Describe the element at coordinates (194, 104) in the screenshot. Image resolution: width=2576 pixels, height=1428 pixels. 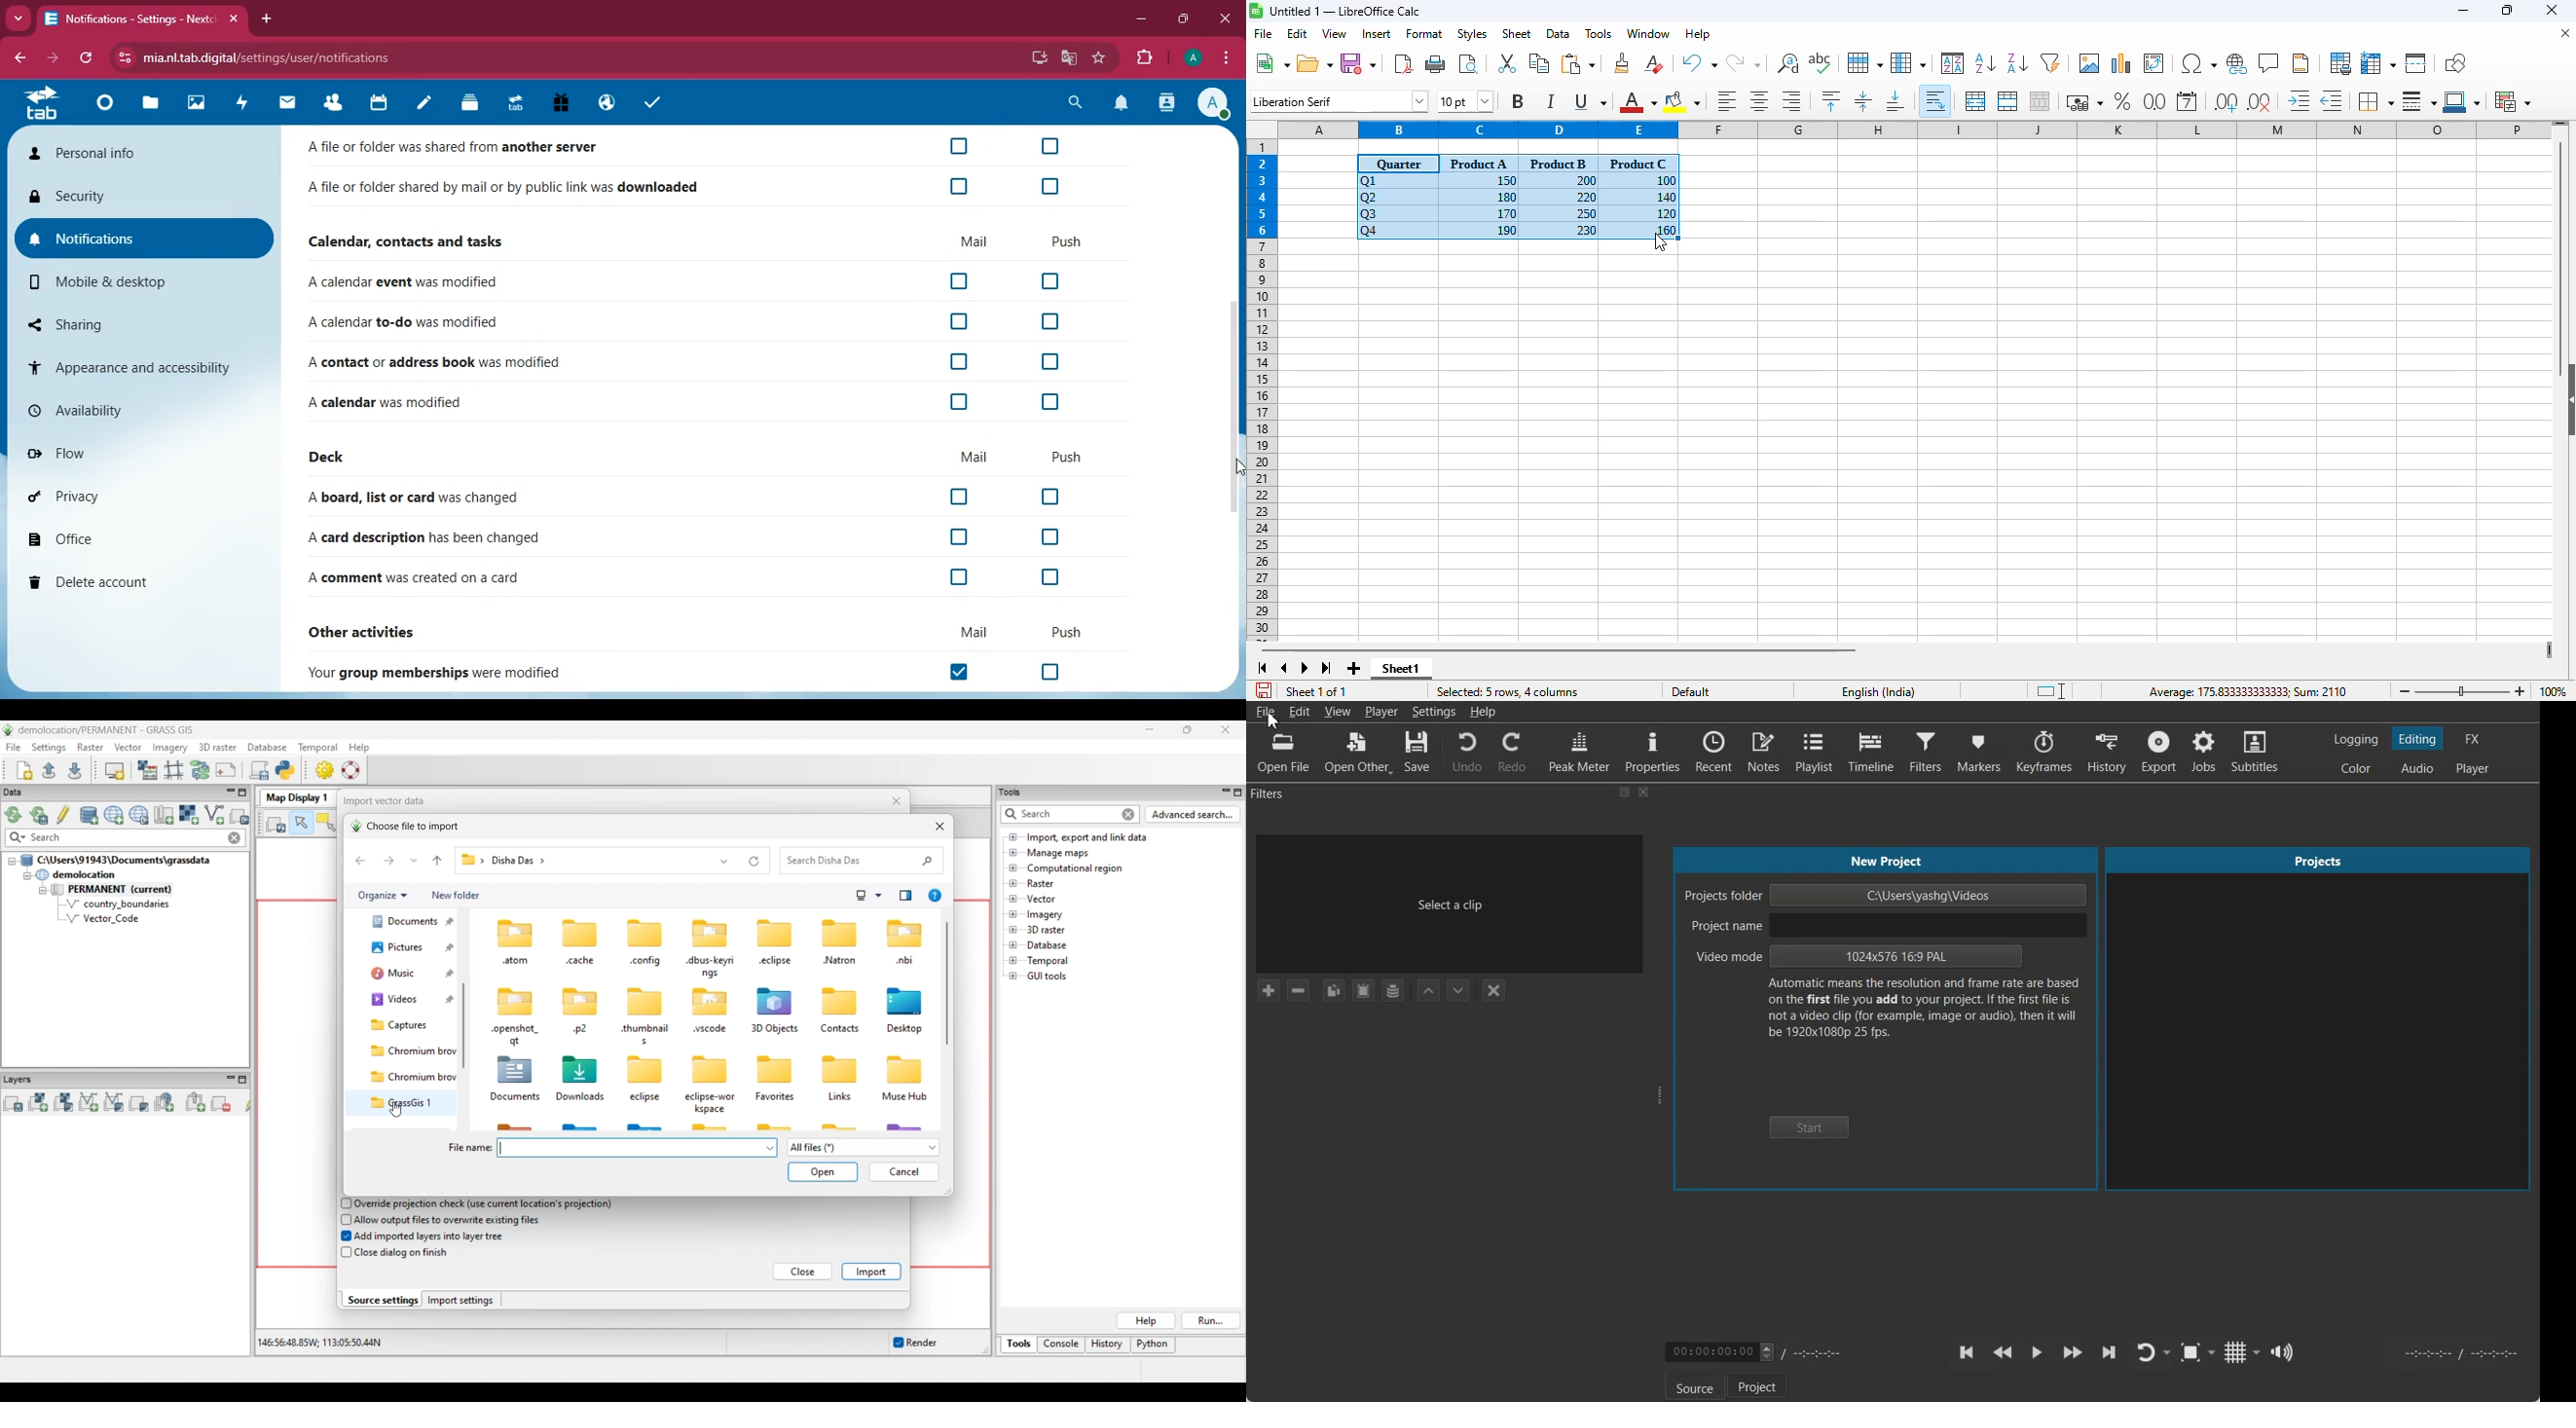
I see `images` at that location.